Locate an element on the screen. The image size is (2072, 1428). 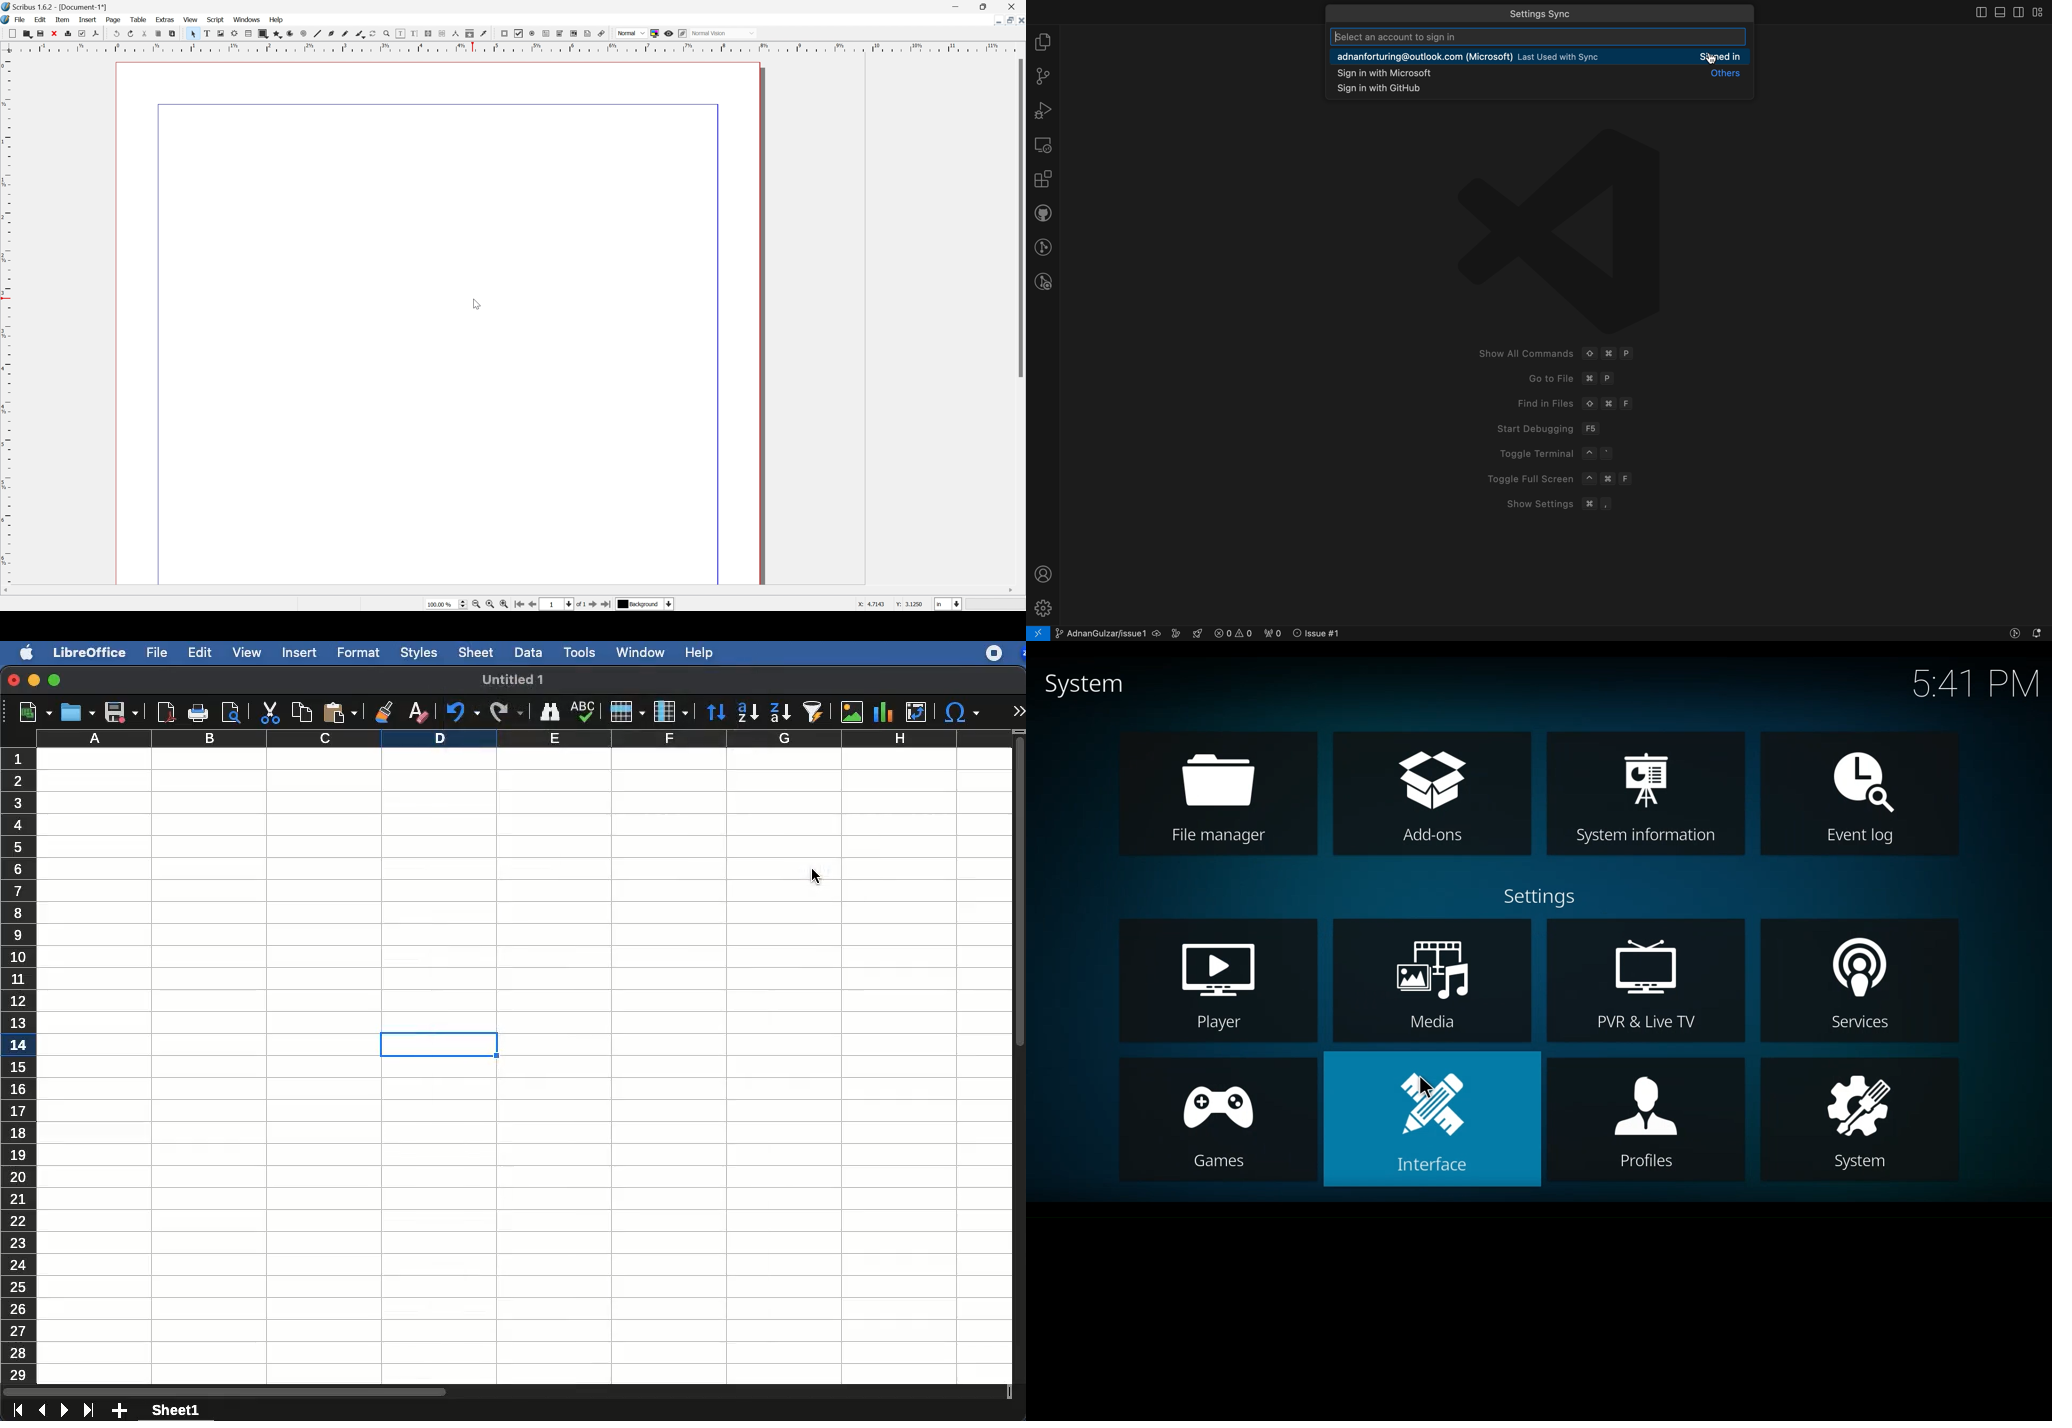
copy is located at coordinates (302, 711).